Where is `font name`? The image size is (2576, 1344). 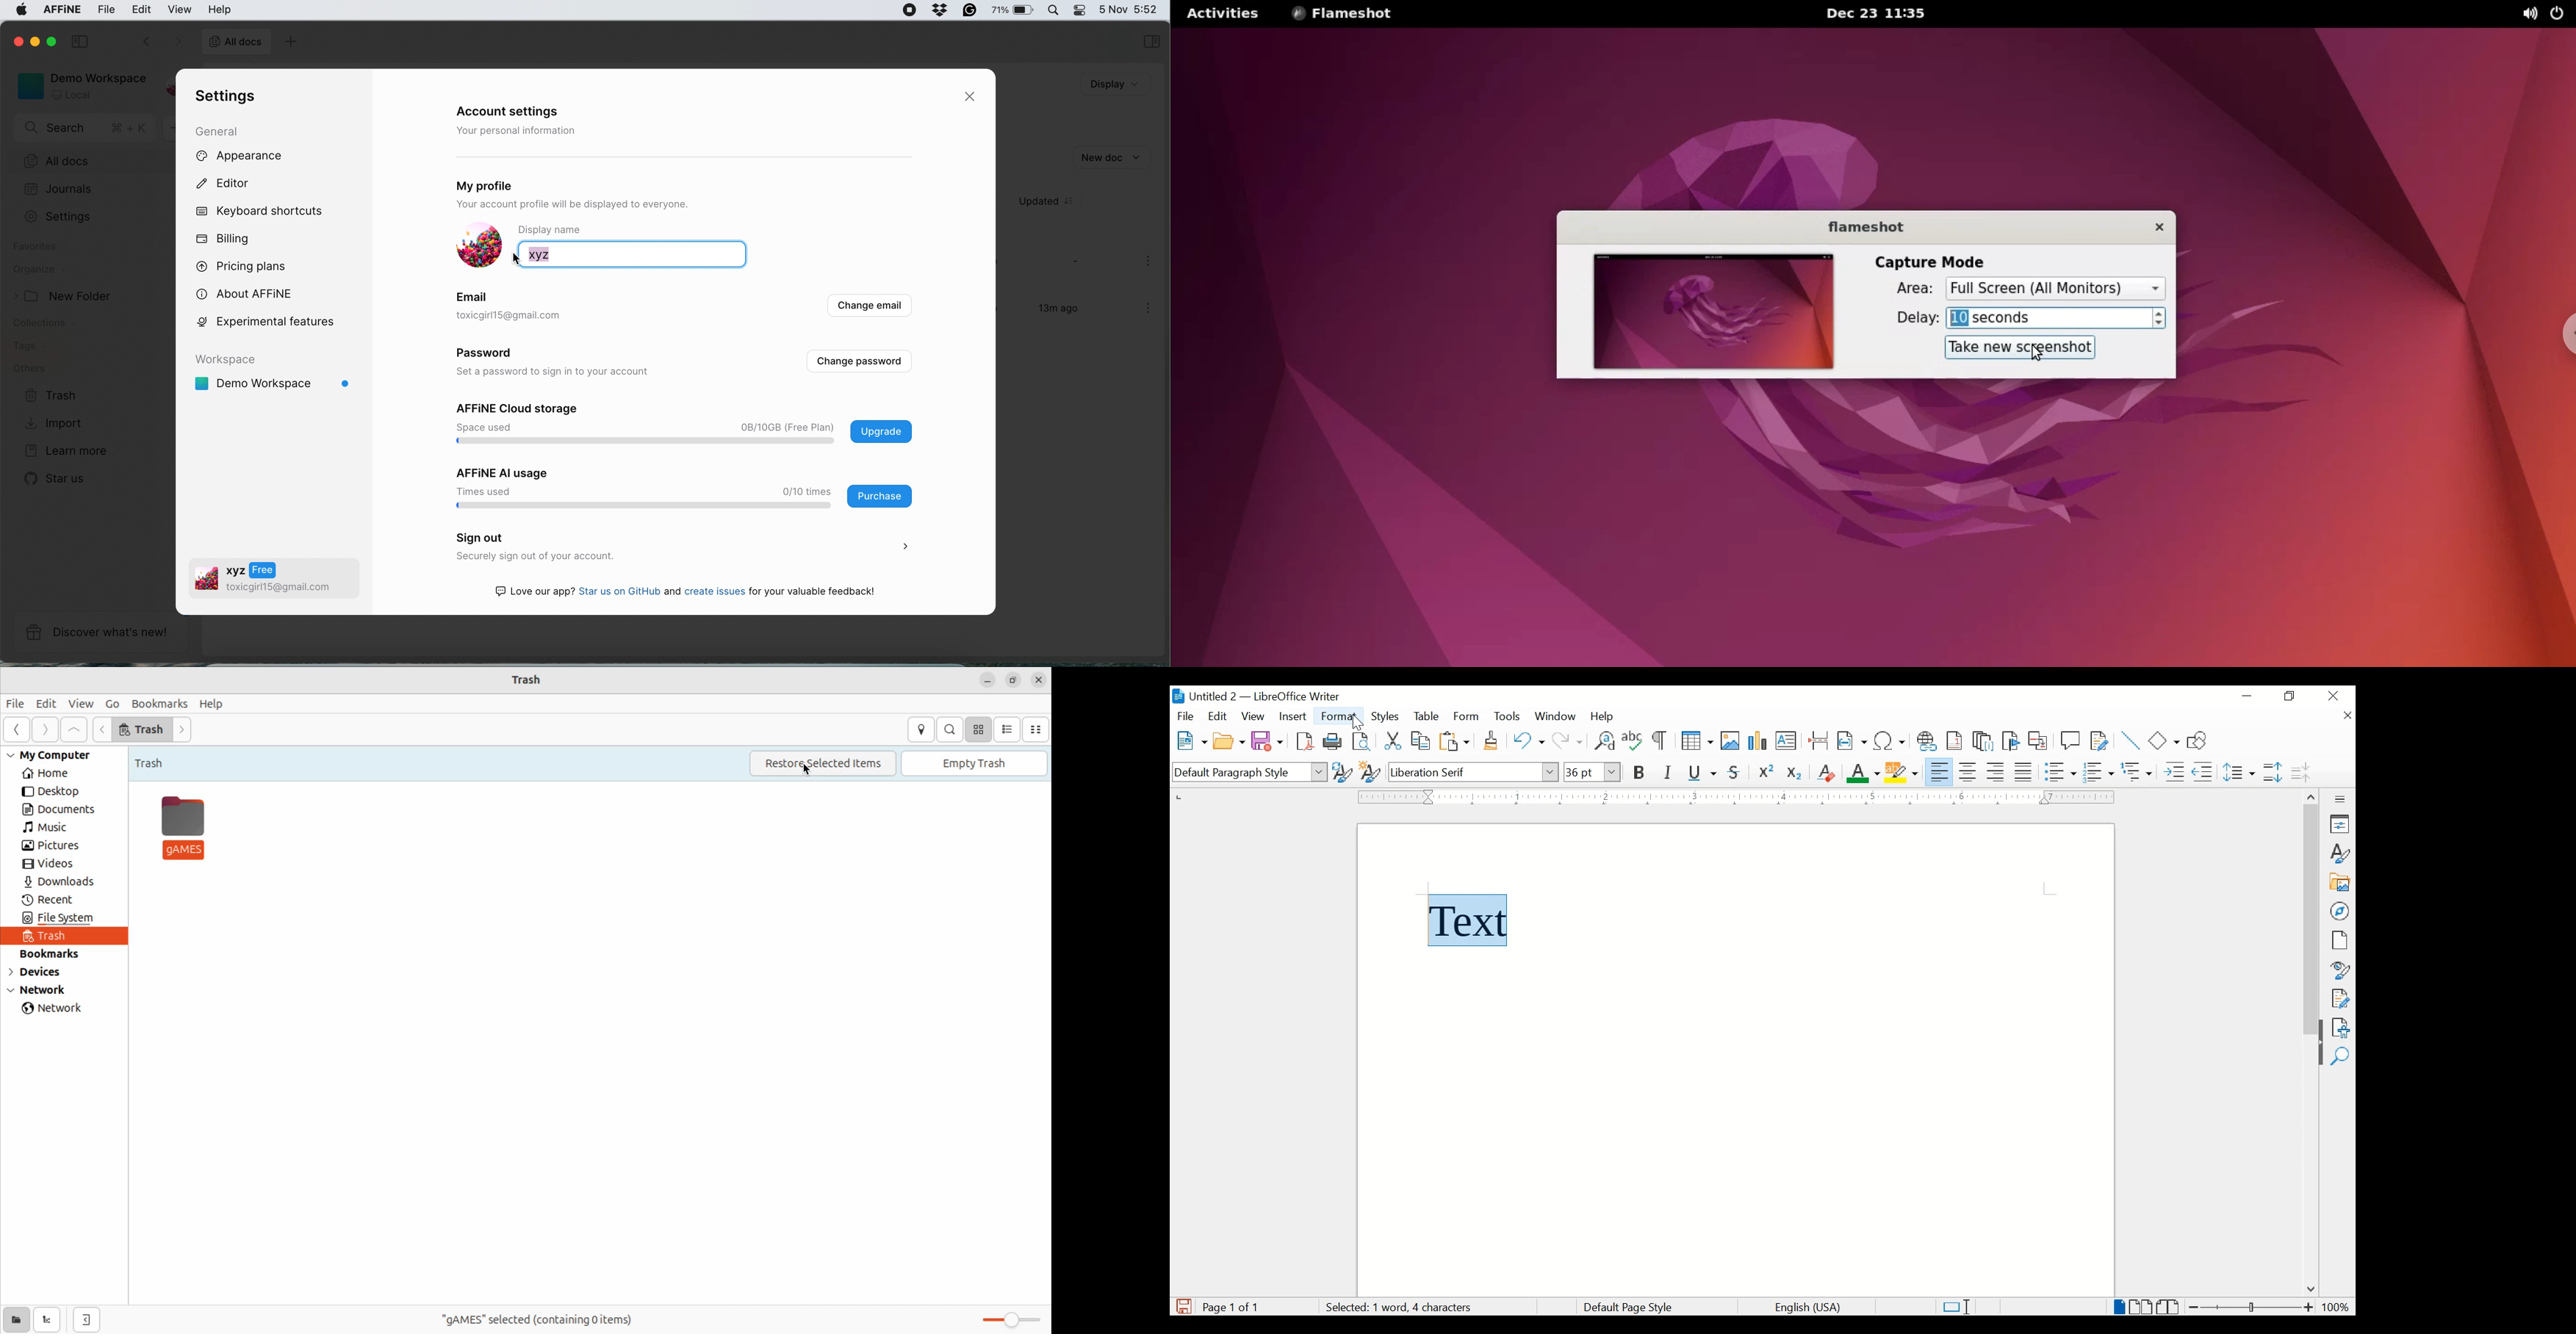
font name is located at coordinates (1474, 771).